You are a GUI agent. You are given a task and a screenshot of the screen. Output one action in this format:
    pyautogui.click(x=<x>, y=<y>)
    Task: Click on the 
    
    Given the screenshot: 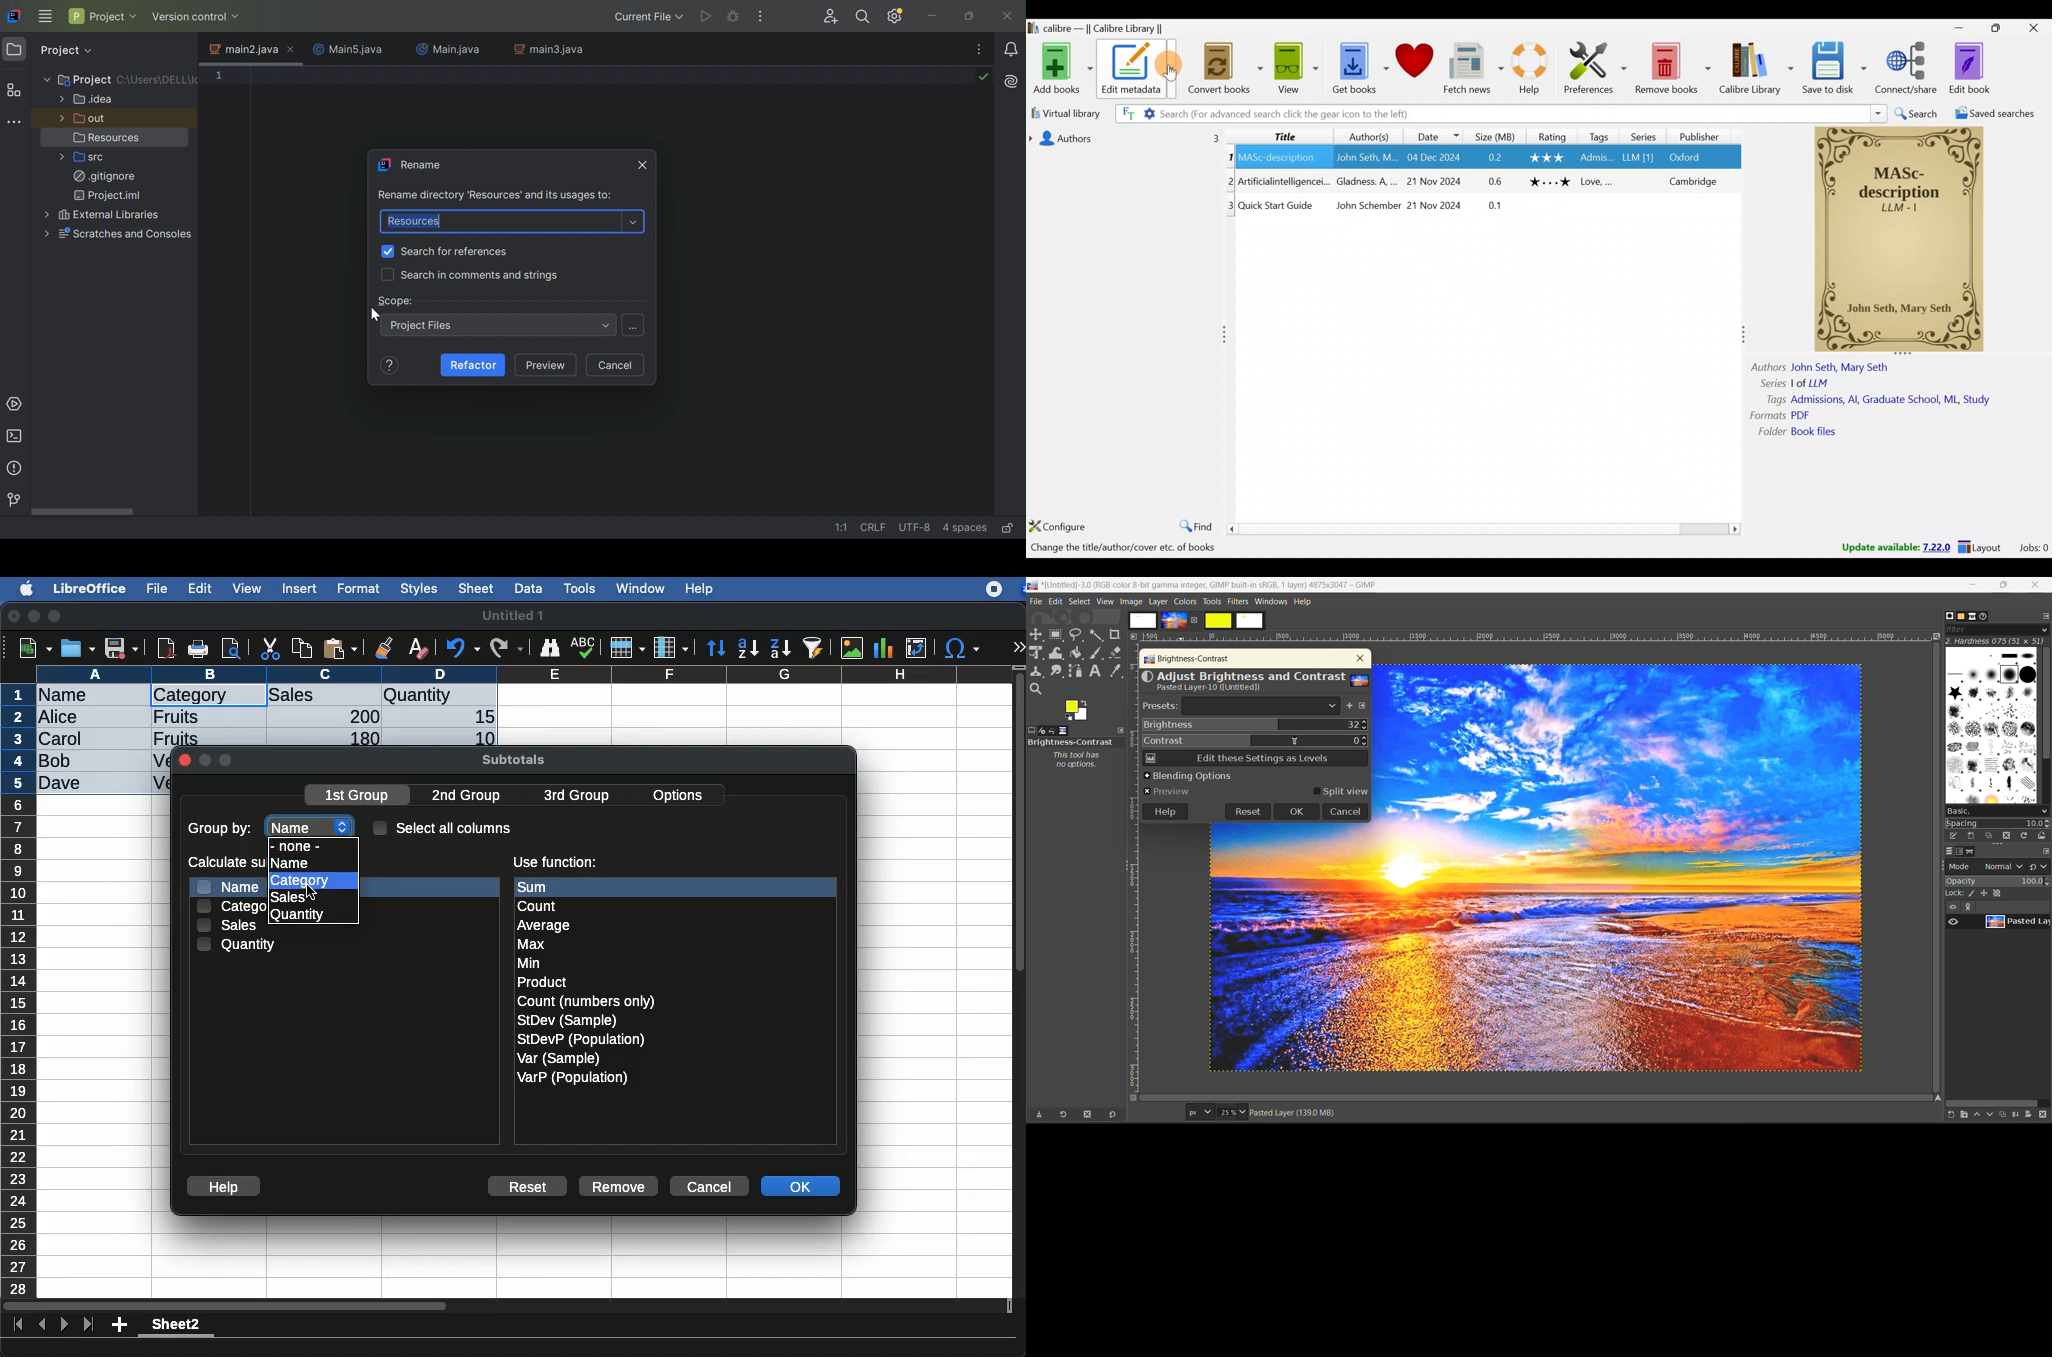 What is the action you would take?
    pyautogui.click(x=1641, y=158)
    